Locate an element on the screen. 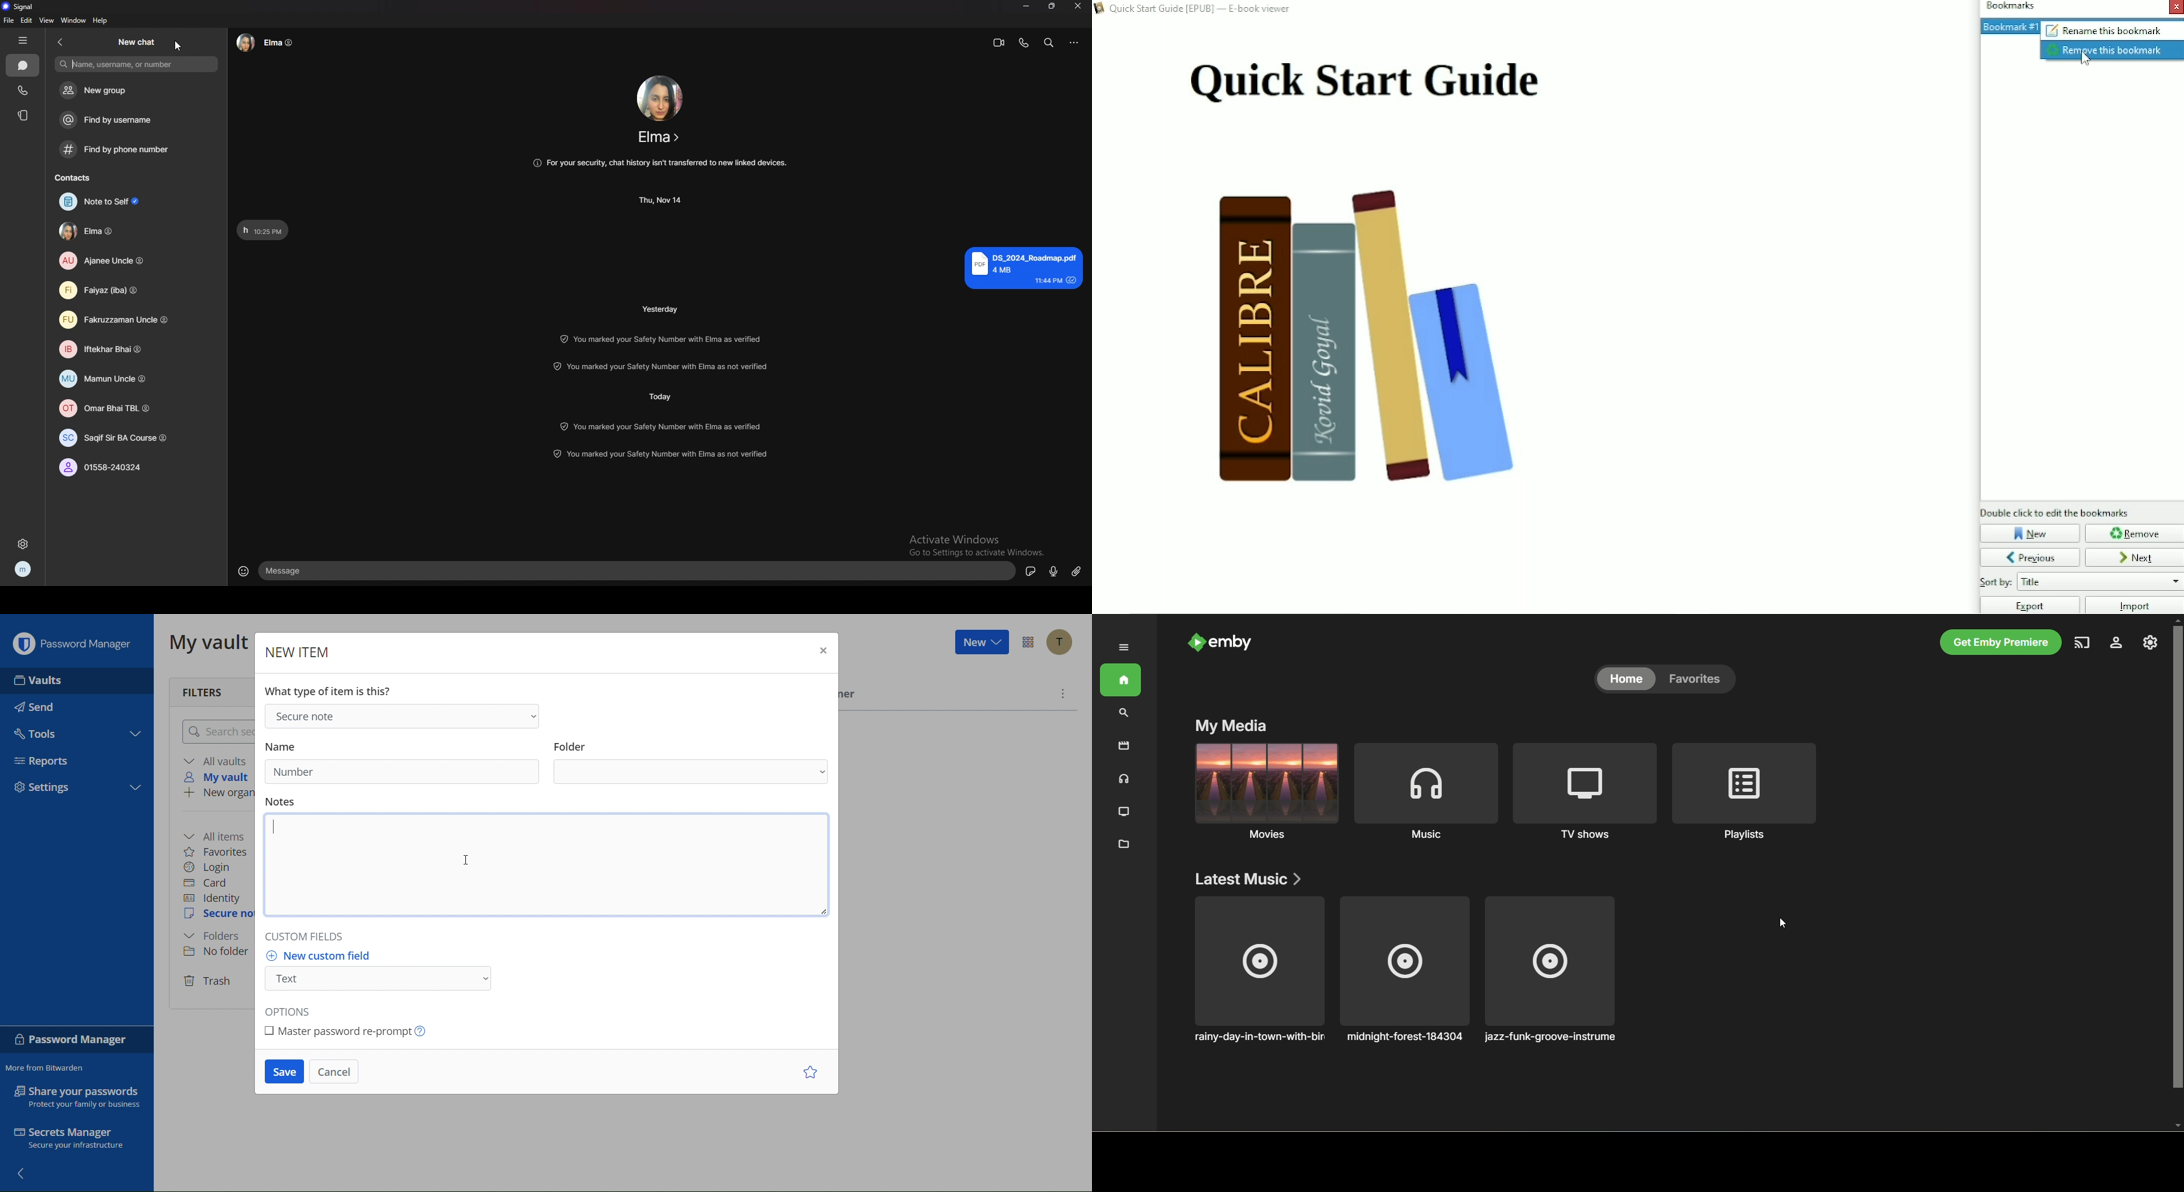 Image resolution: width=2184 pixels, height=1204 pixels. info is located at coordinates (659, 163).